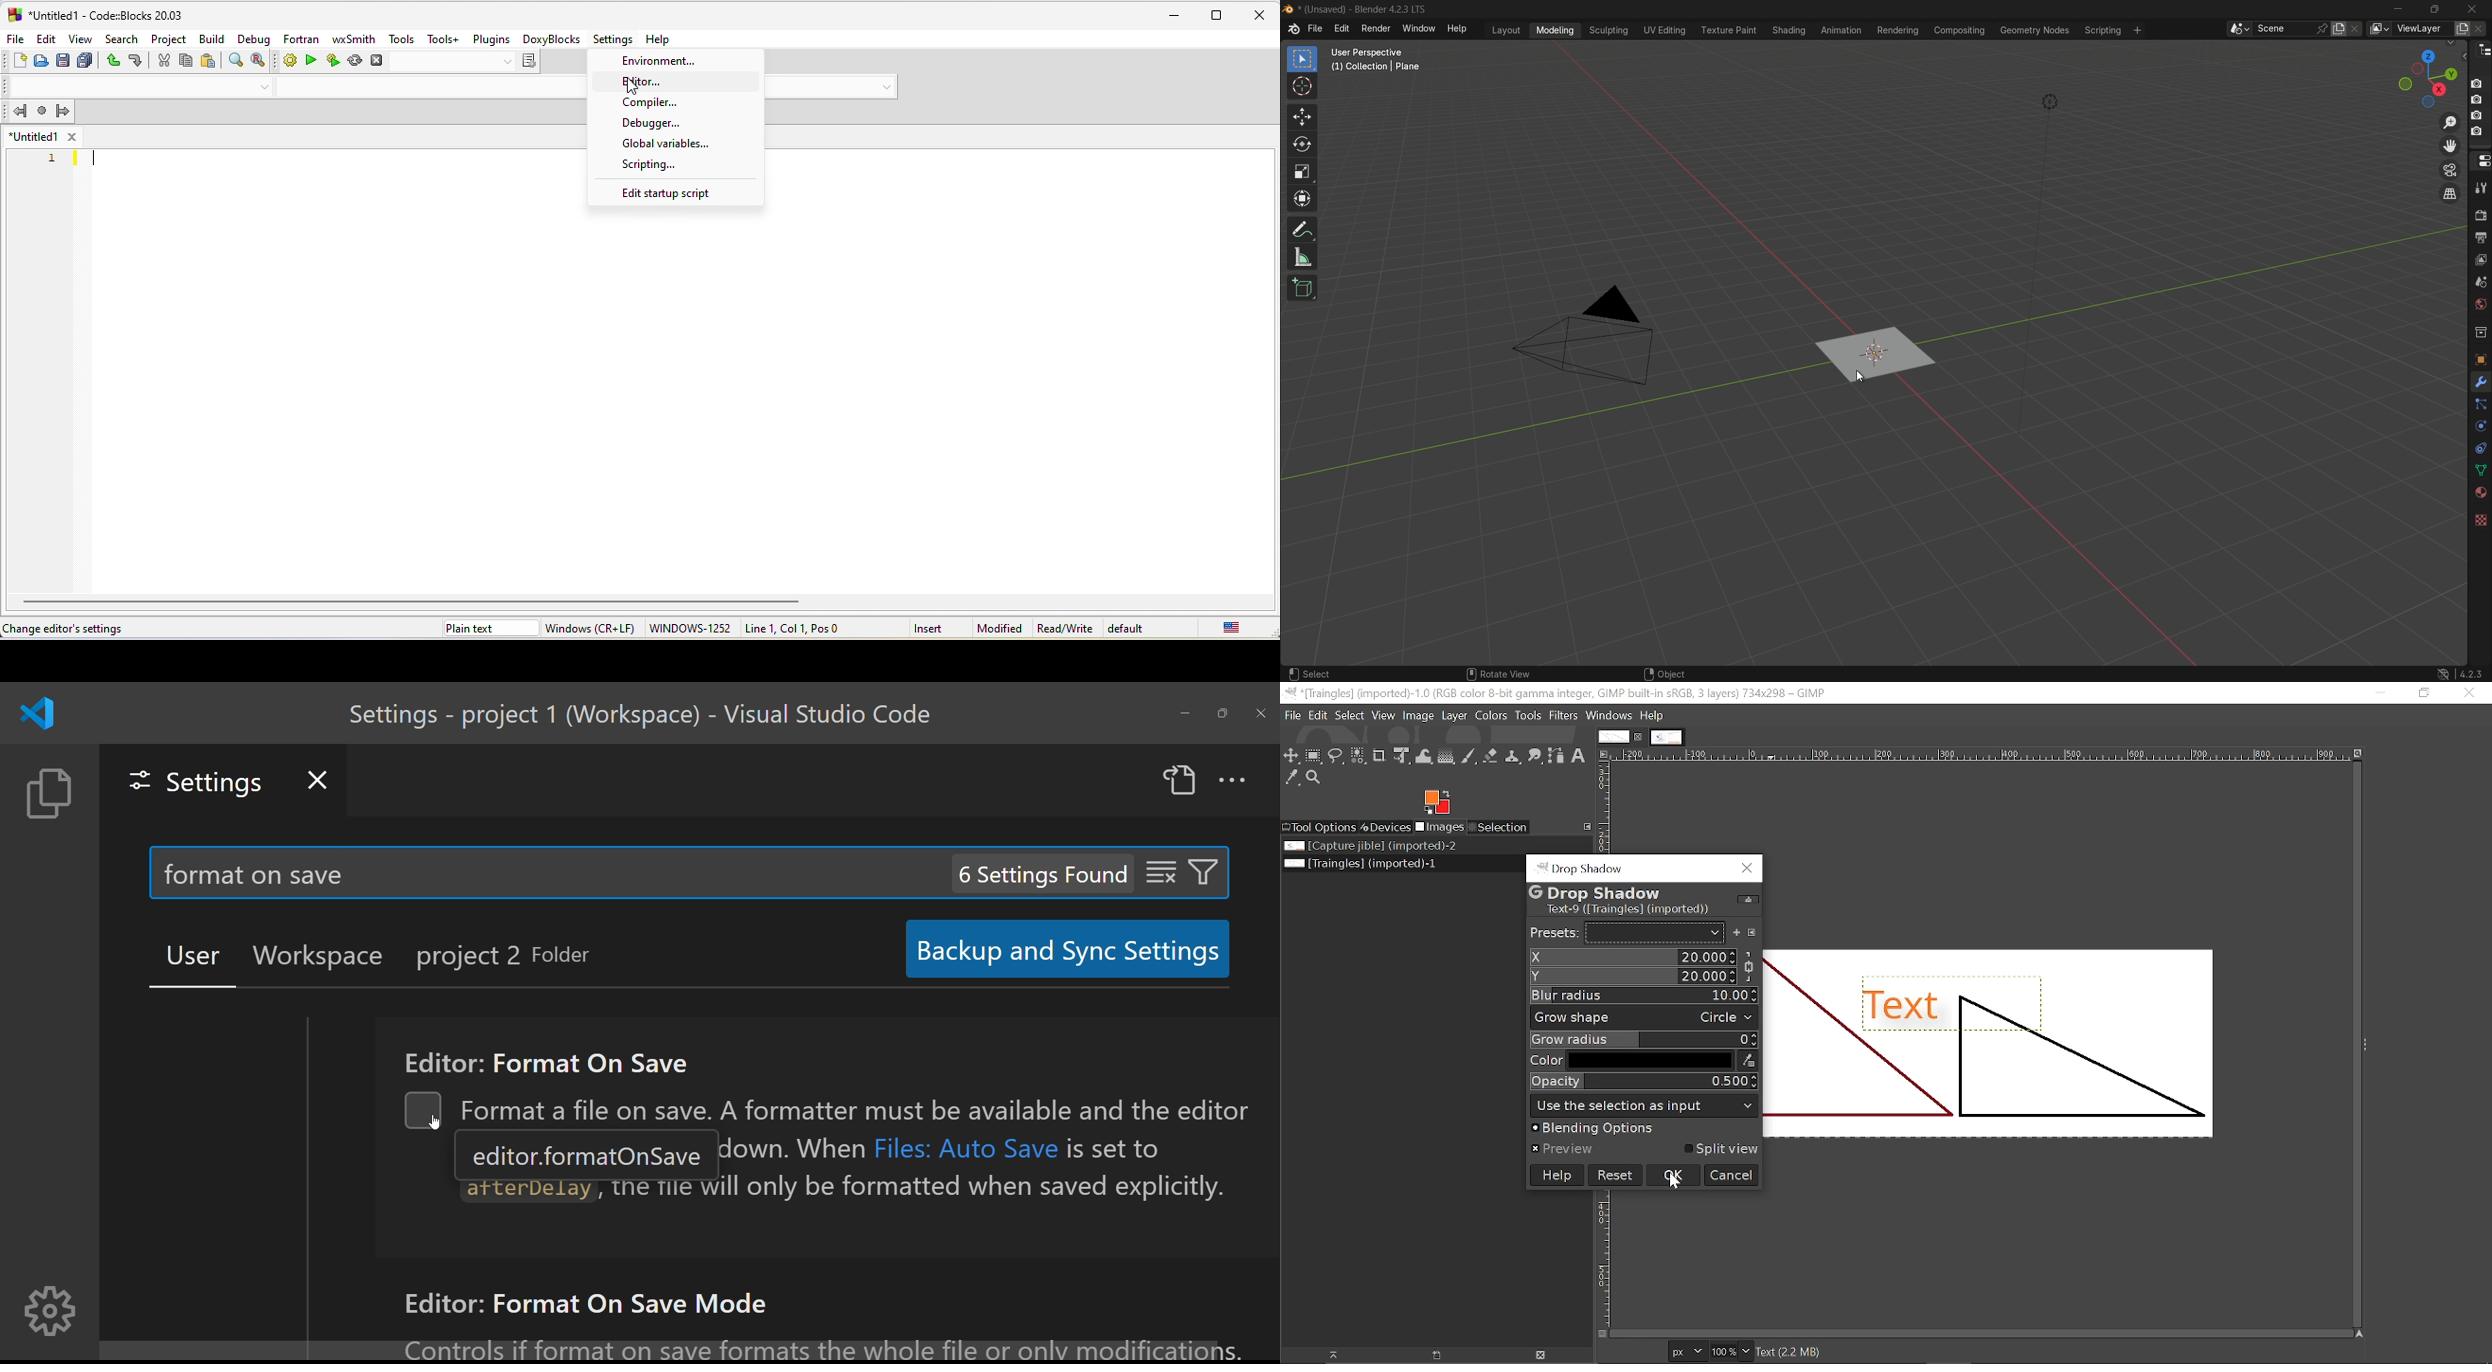 This screenshot has width=2492, height=1372. I want to click on maximize, so click(1222, 712).